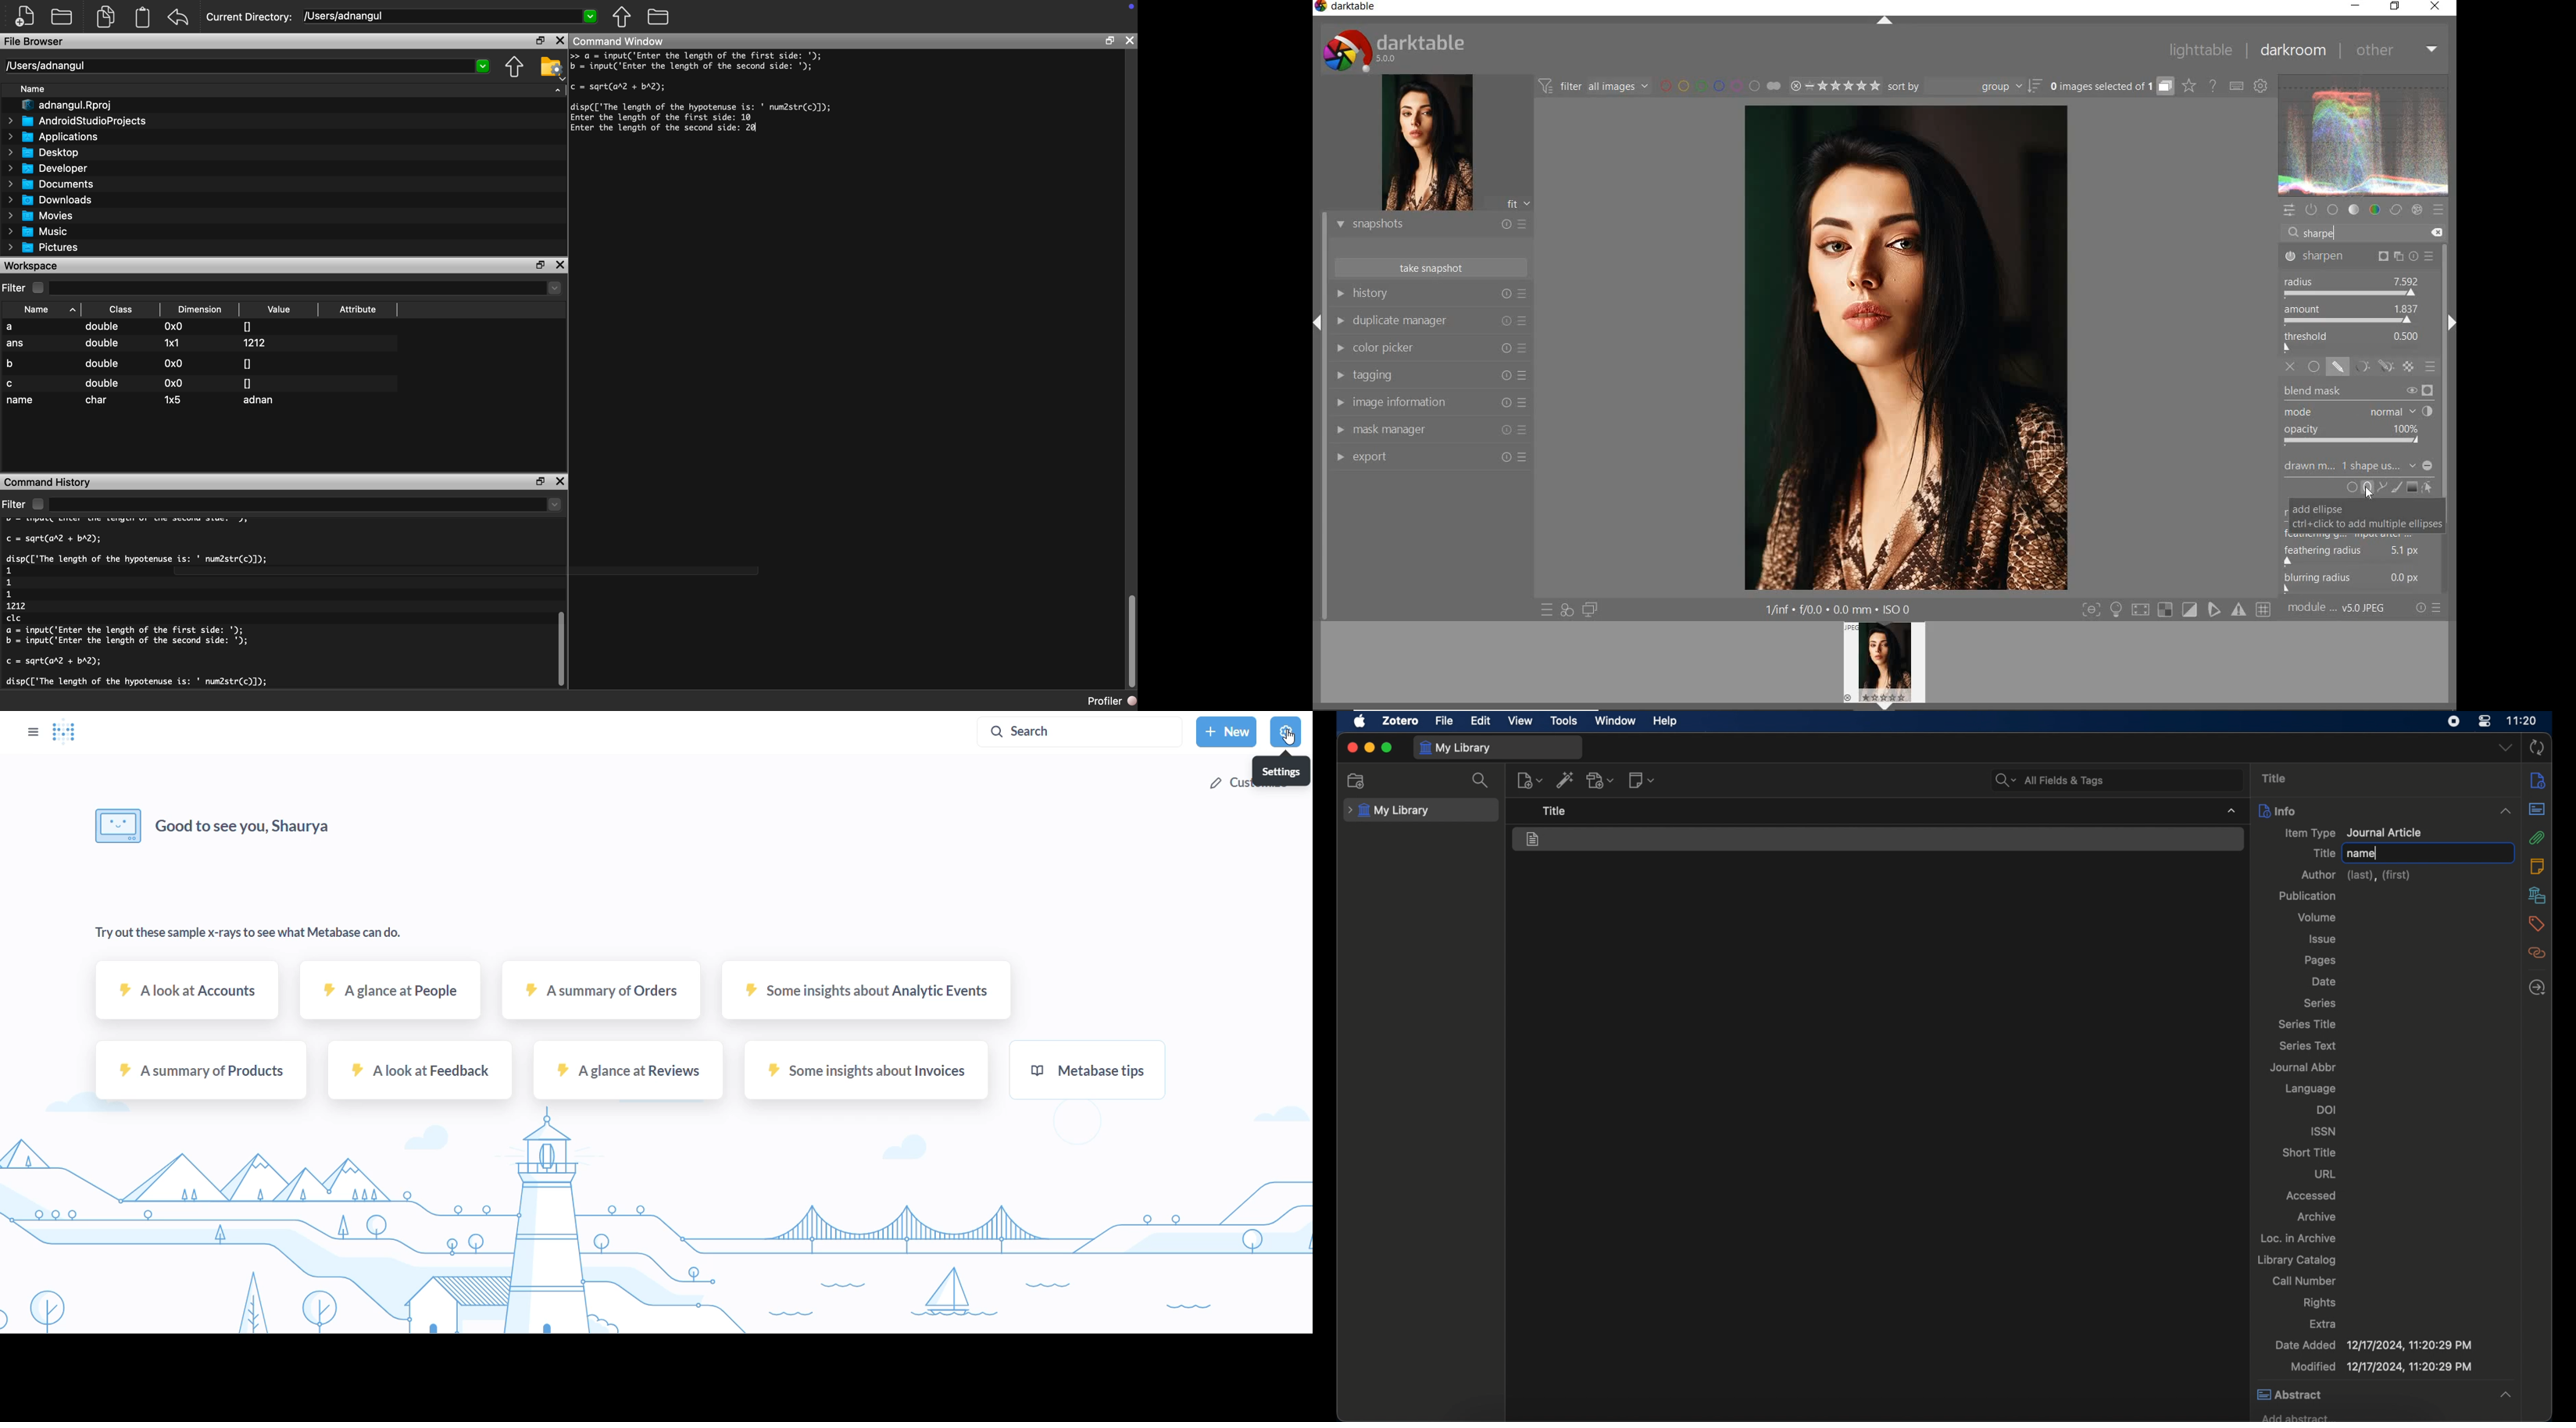 Image resolution: width=2576 pixels, height=1428 pixels. I want to click on quick access for applying any of your styles, so click(1565, 611).